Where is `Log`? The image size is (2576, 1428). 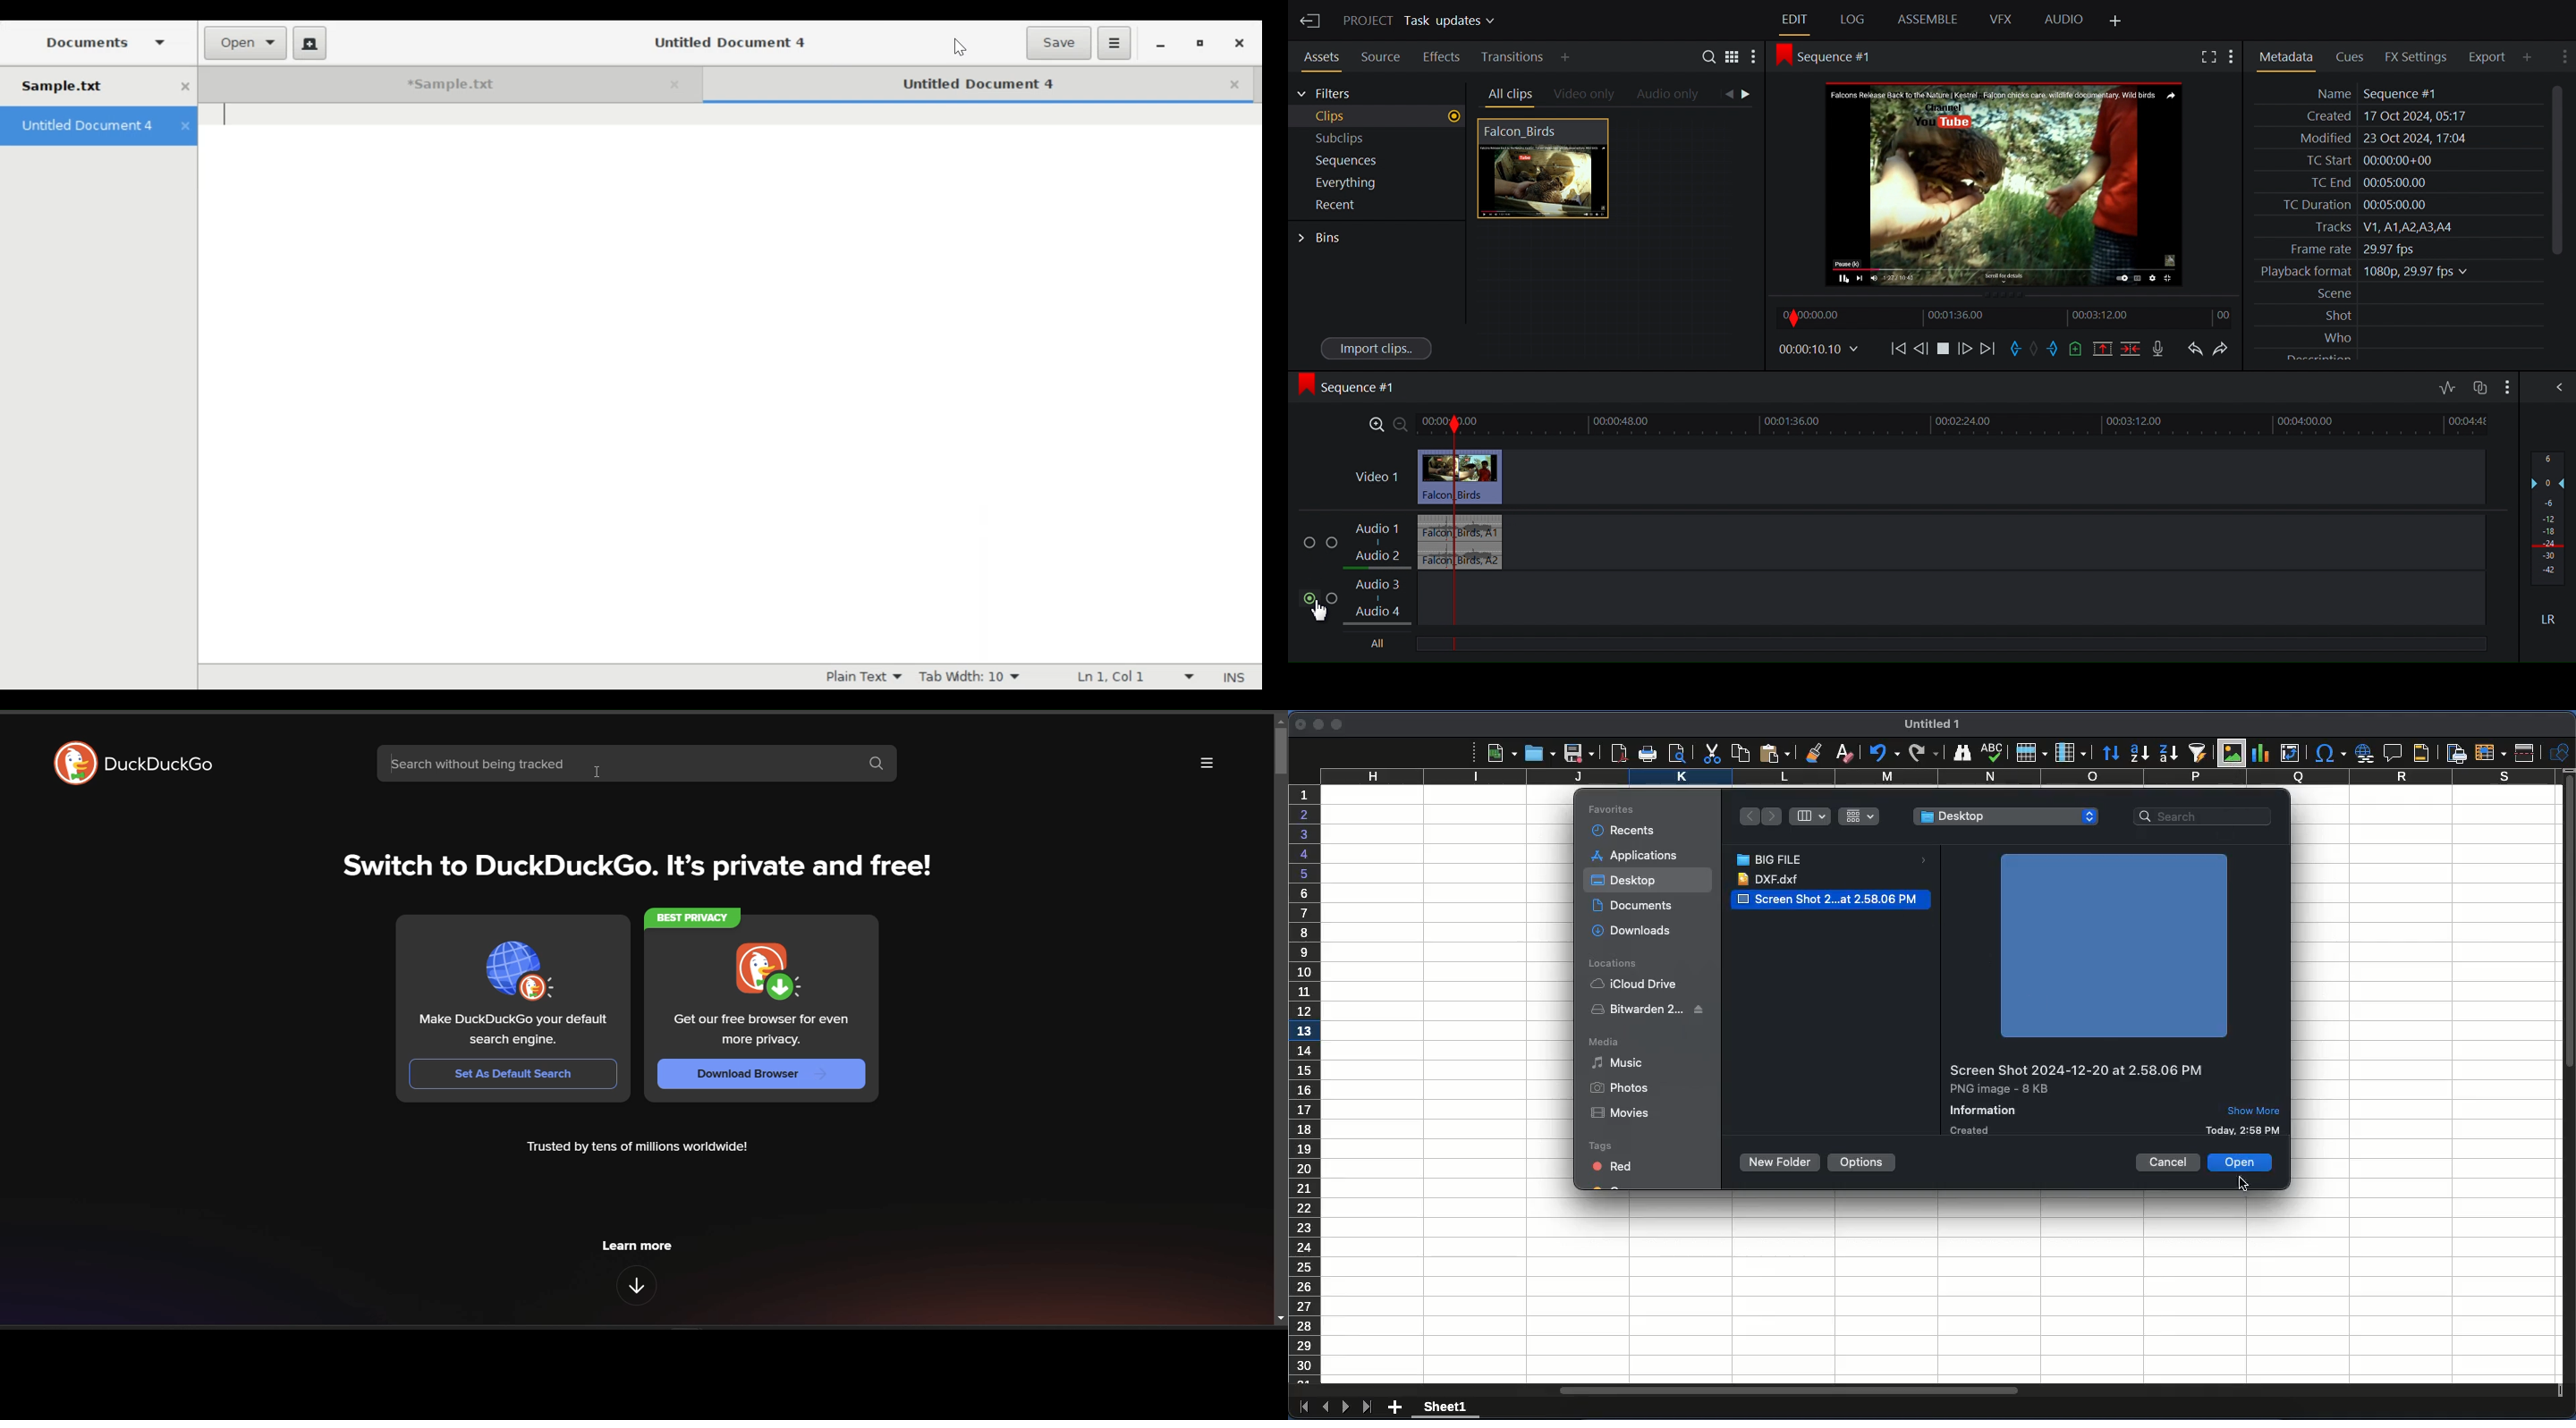 Log is located at coordinates (1852, 20).